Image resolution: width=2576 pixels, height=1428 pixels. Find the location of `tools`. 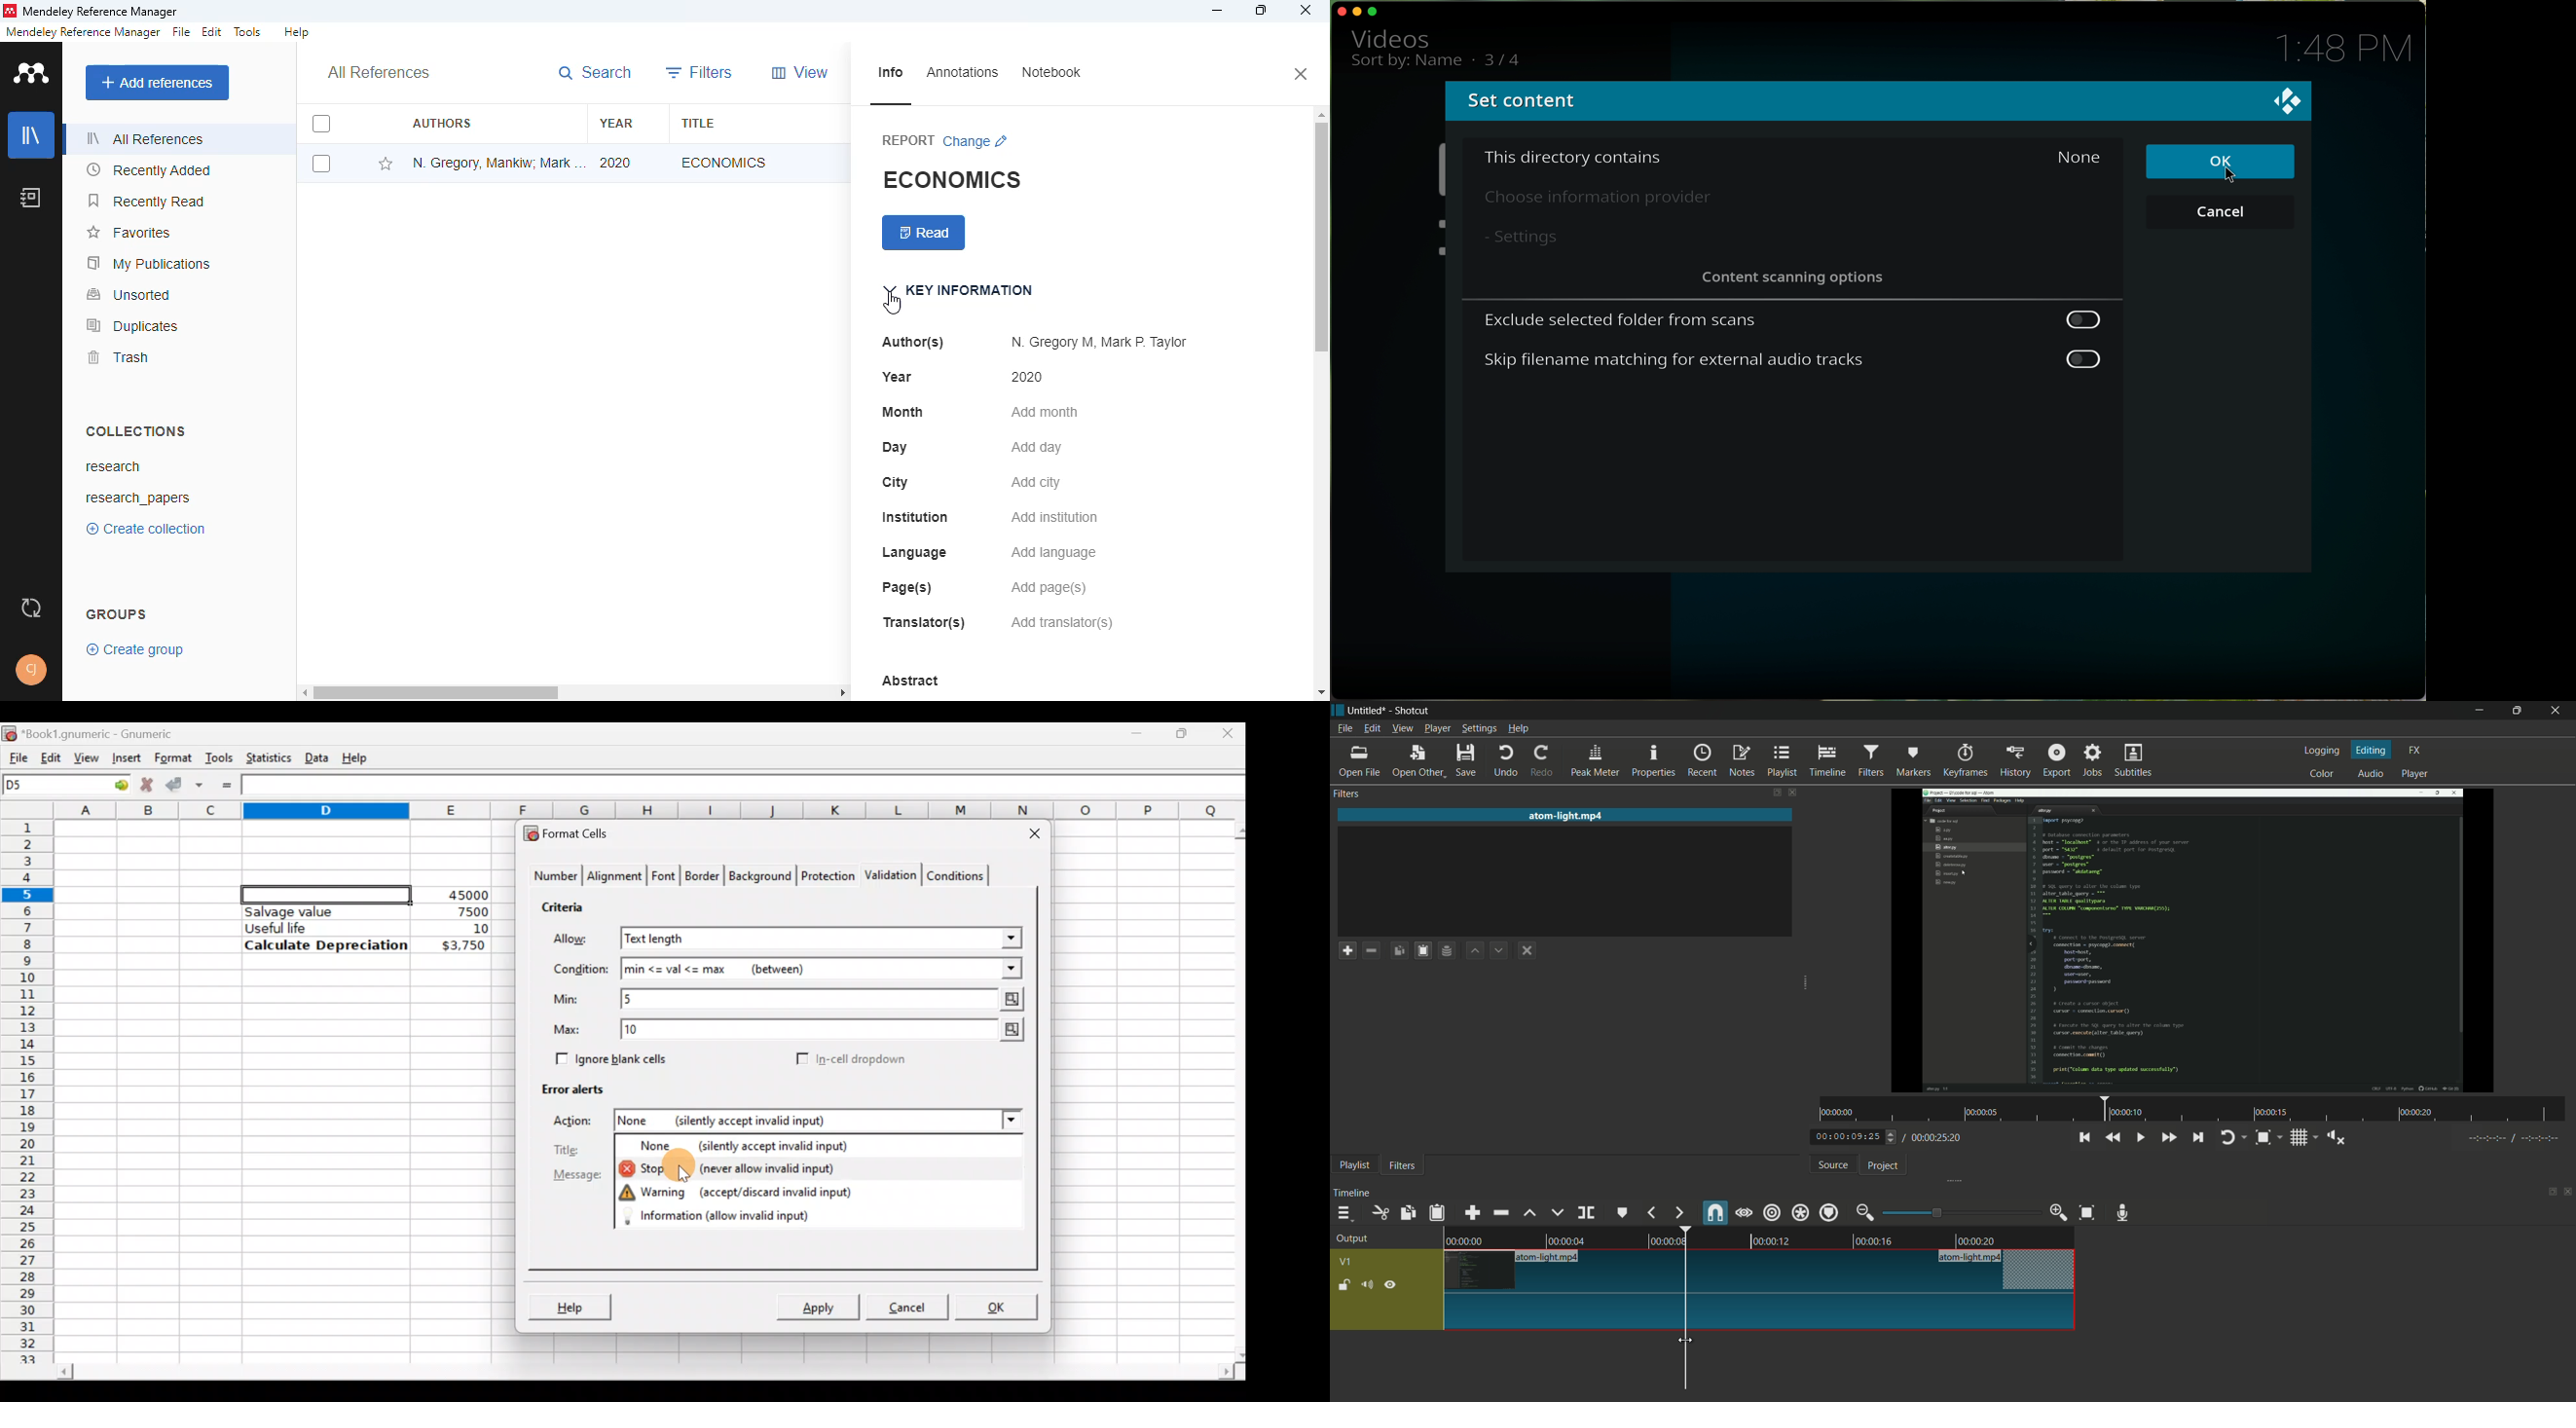

tools is located at coordinates (249, 32).